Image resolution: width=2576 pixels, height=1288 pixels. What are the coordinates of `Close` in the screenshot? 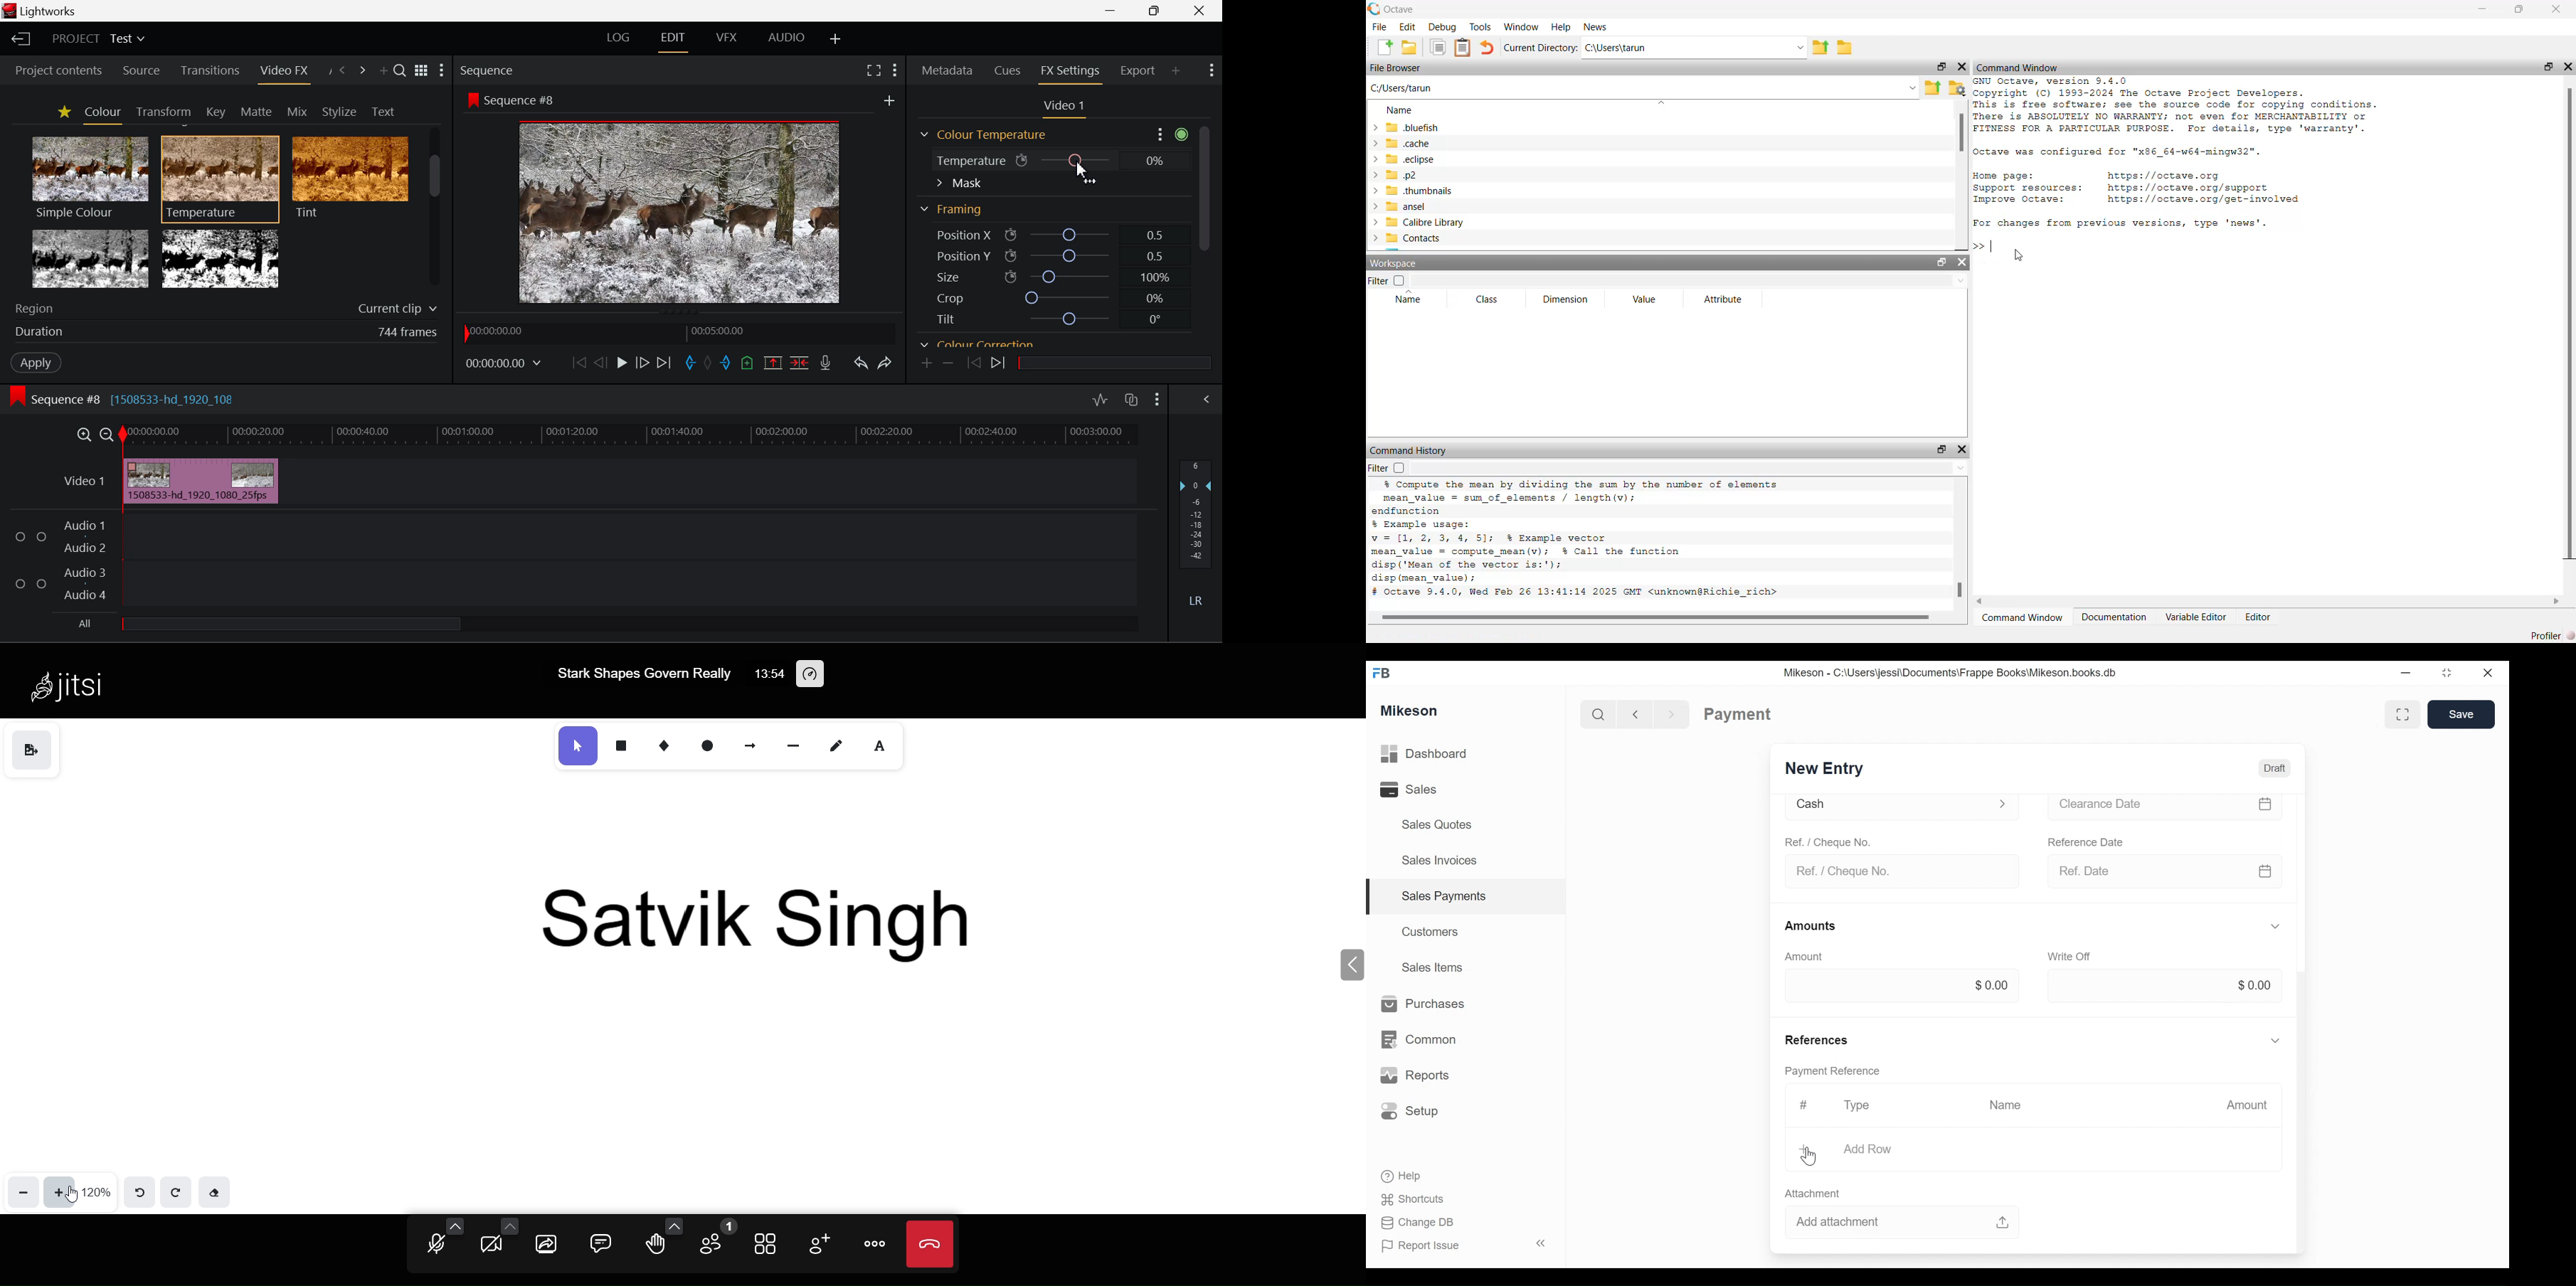 It's located at (2486, 671).